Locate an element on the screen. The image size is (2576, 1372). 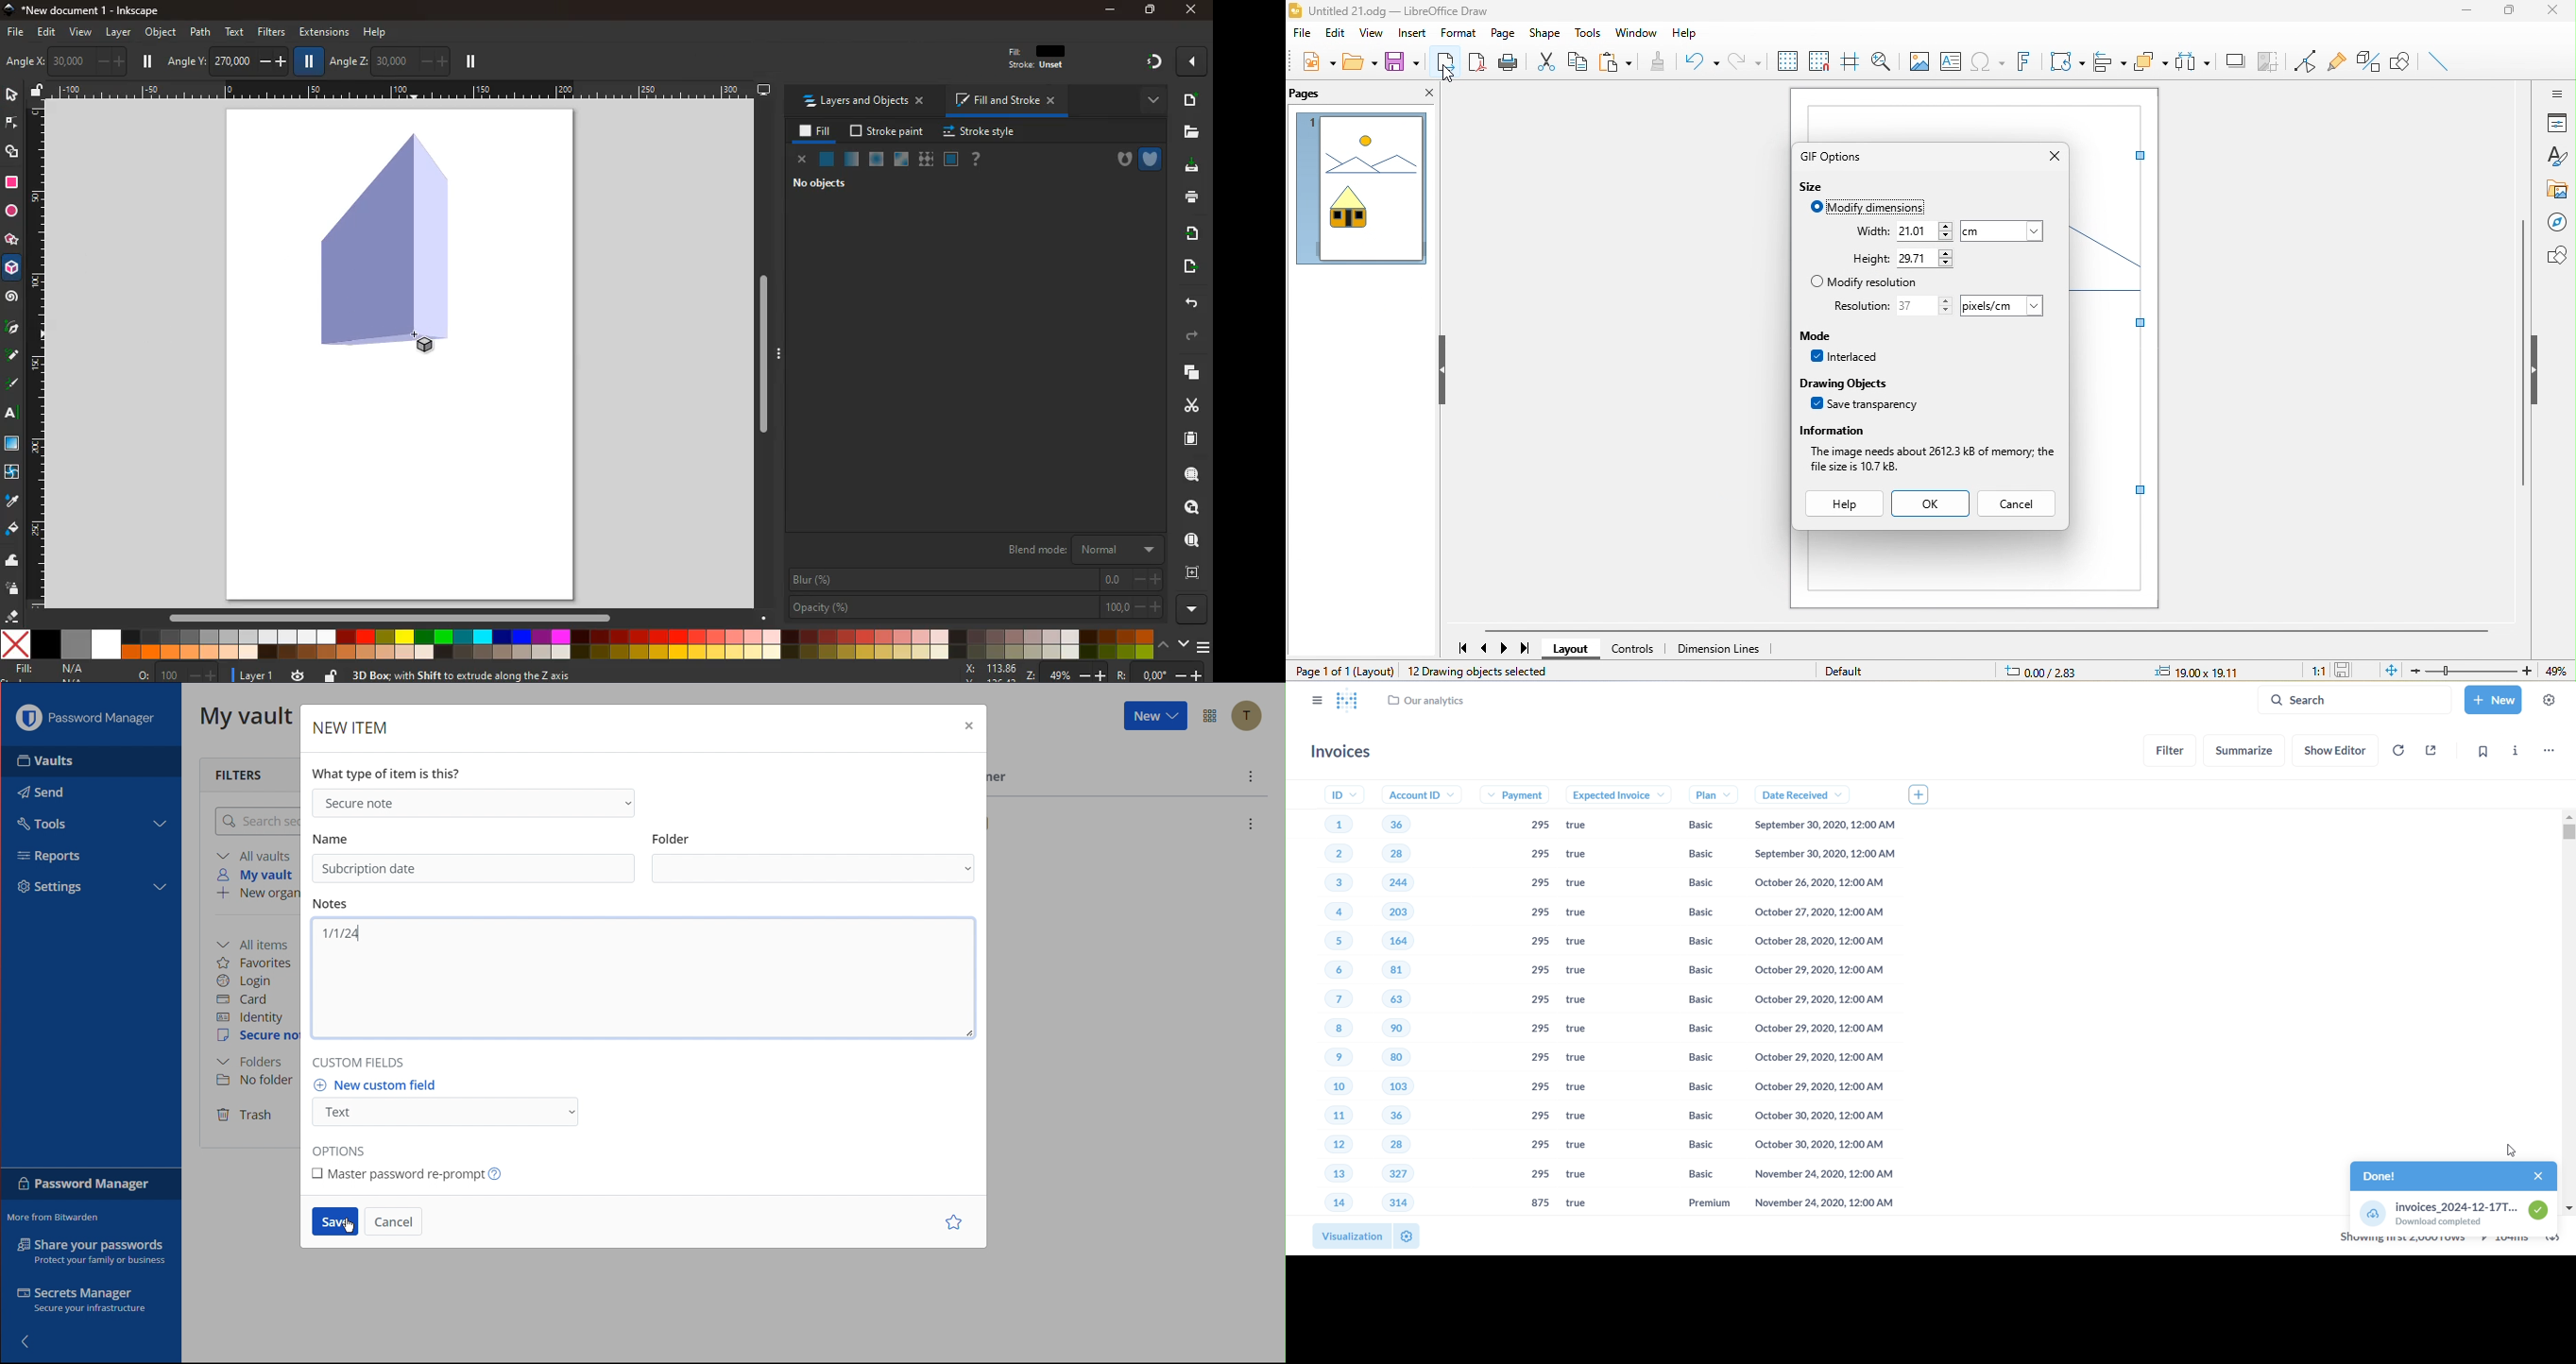
copy is located at coordinates (1579, 60).